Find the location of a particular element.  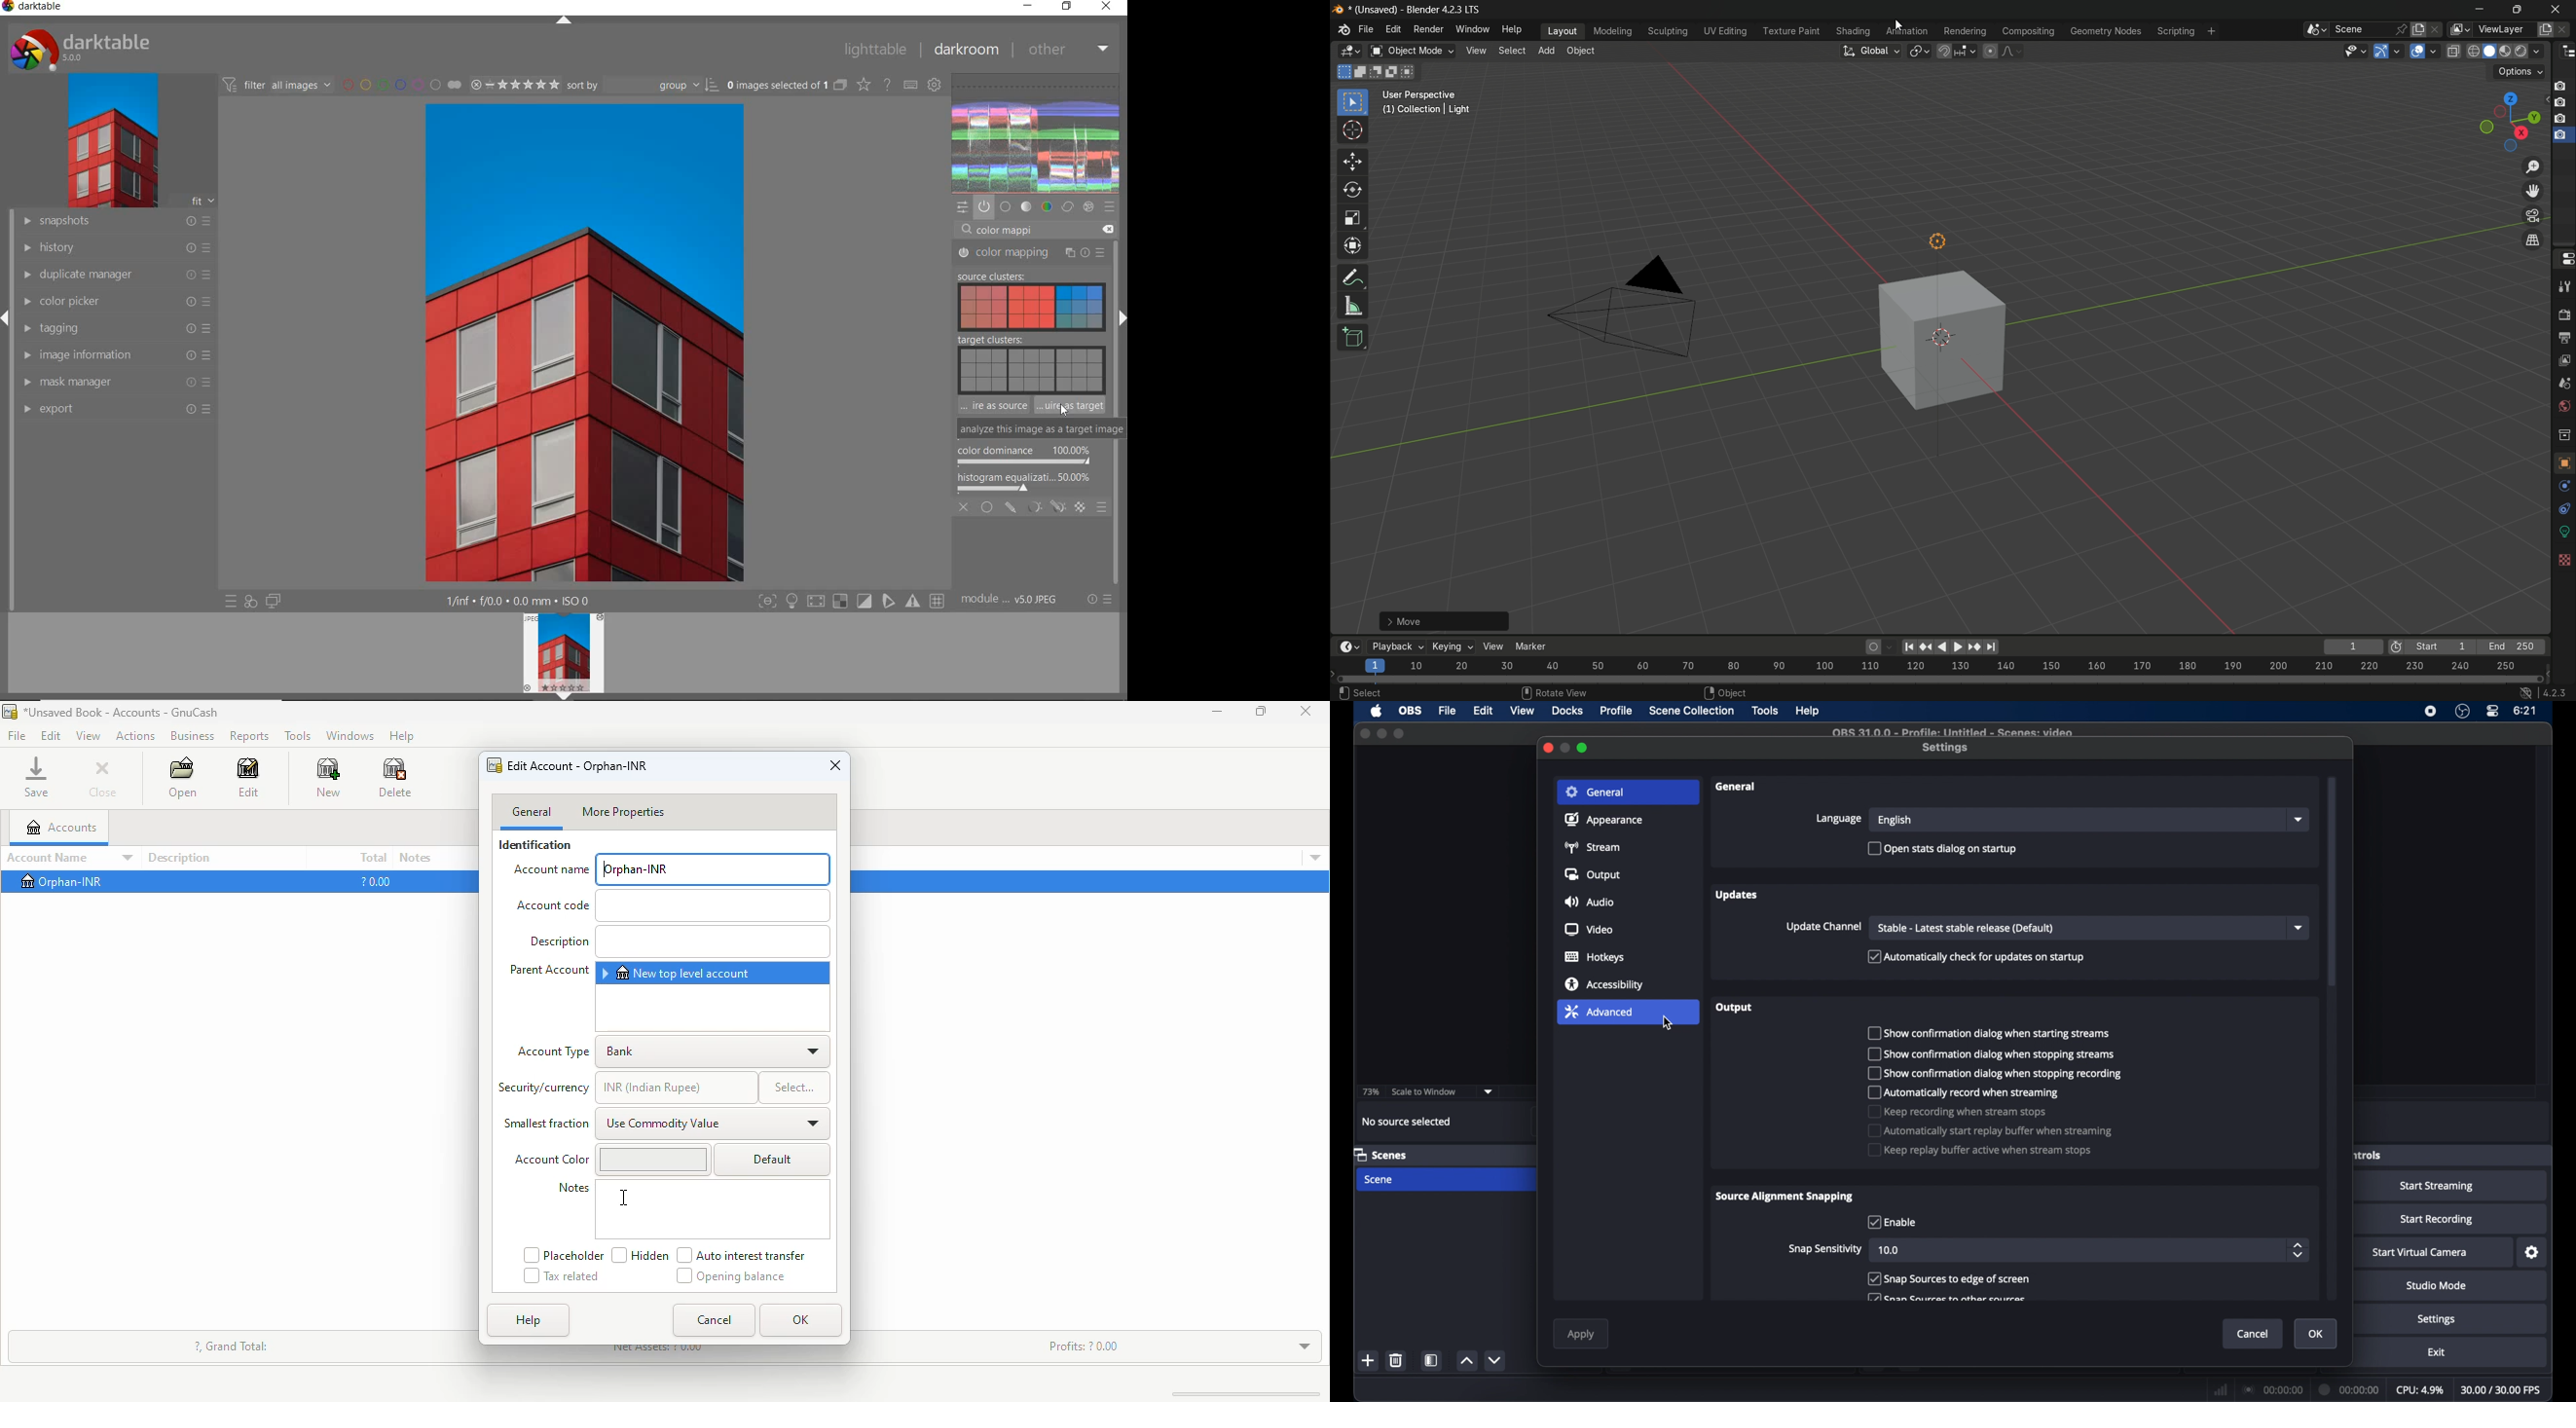

accessibility is located at coordinates (1605, 983).